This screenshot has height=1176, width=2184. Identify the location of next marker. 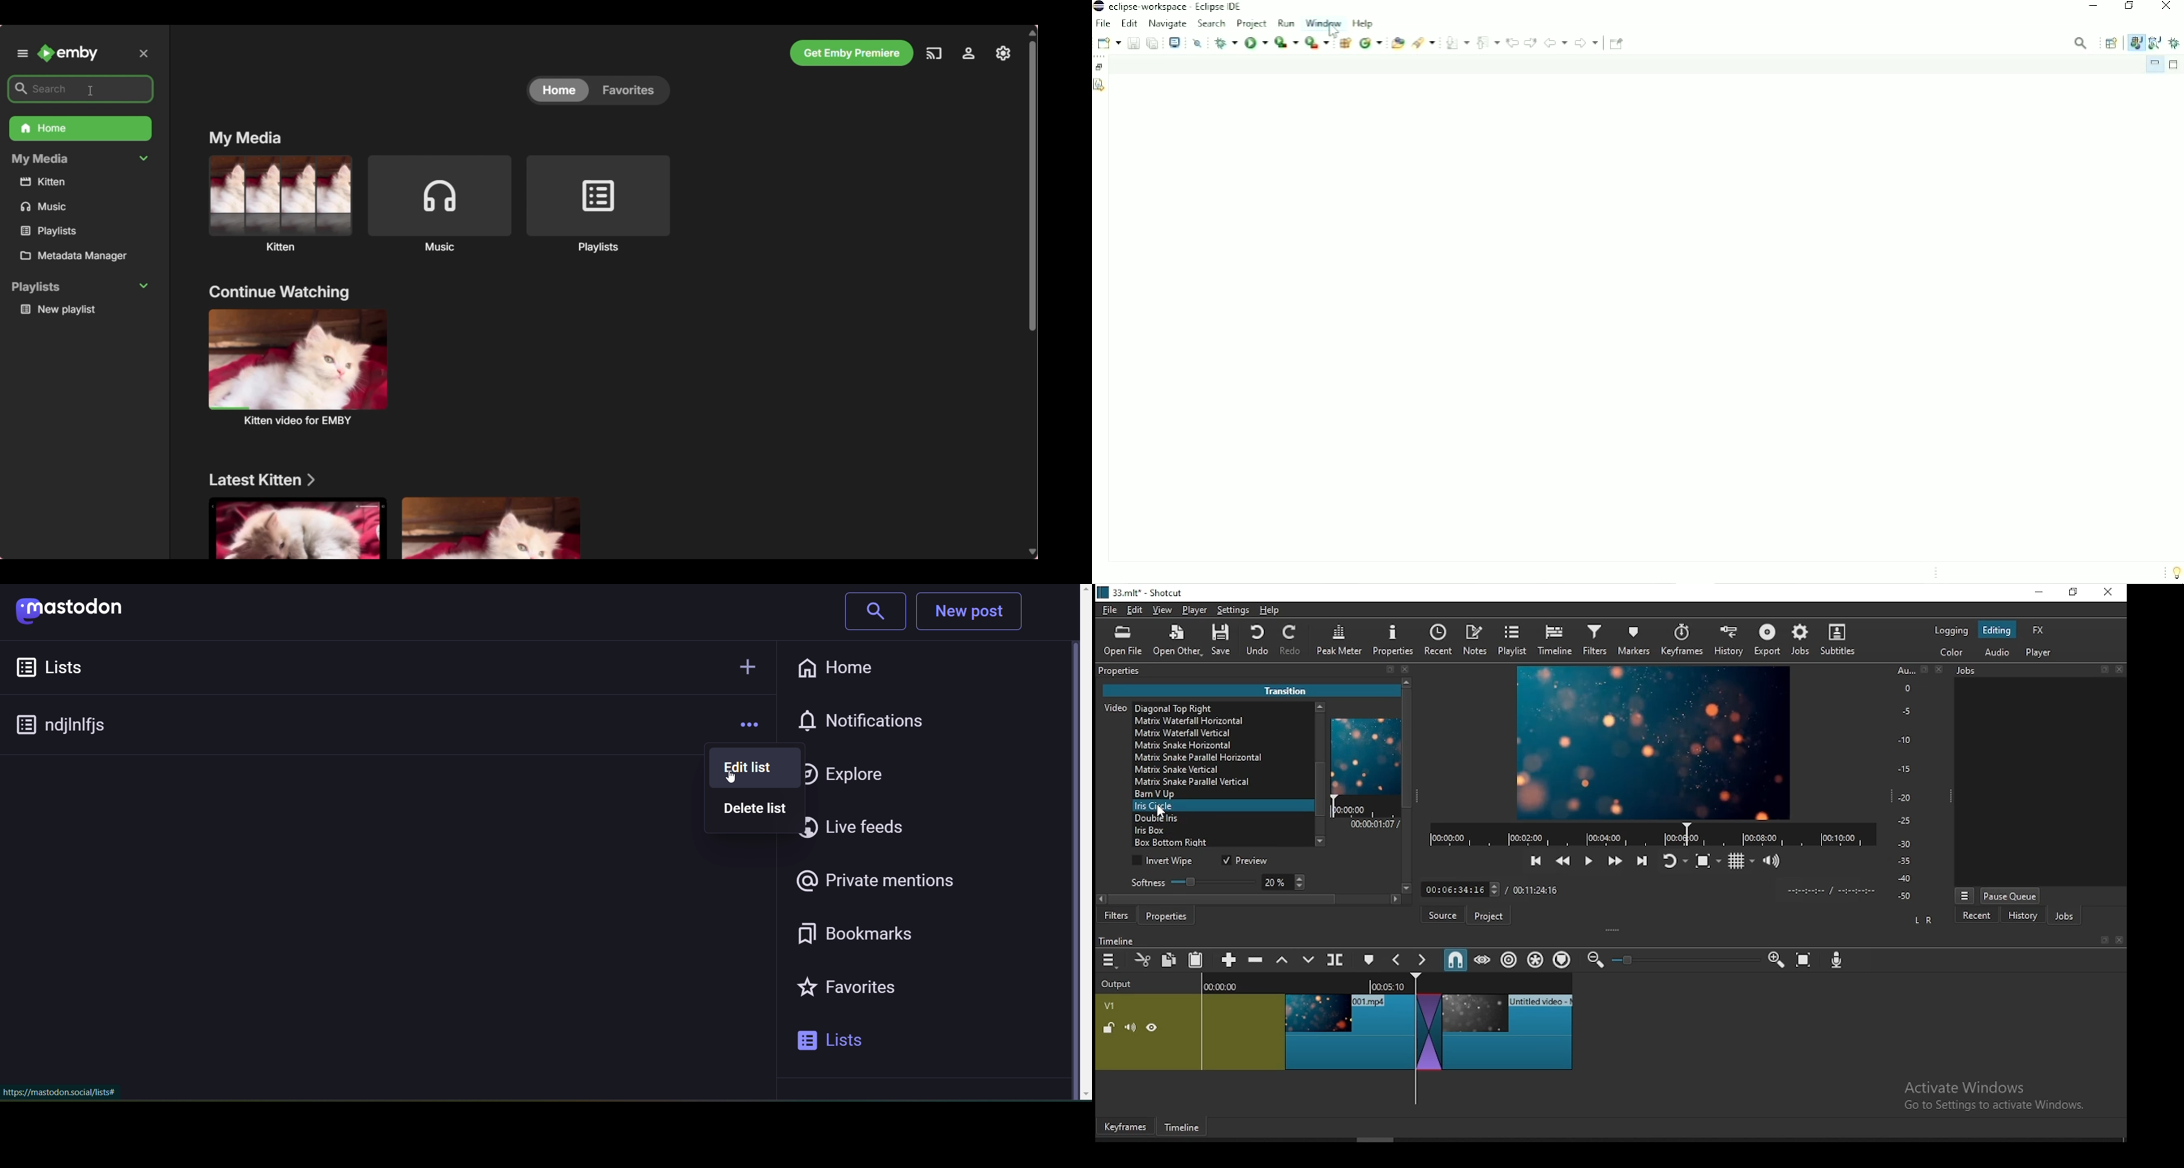
(1423, 960).